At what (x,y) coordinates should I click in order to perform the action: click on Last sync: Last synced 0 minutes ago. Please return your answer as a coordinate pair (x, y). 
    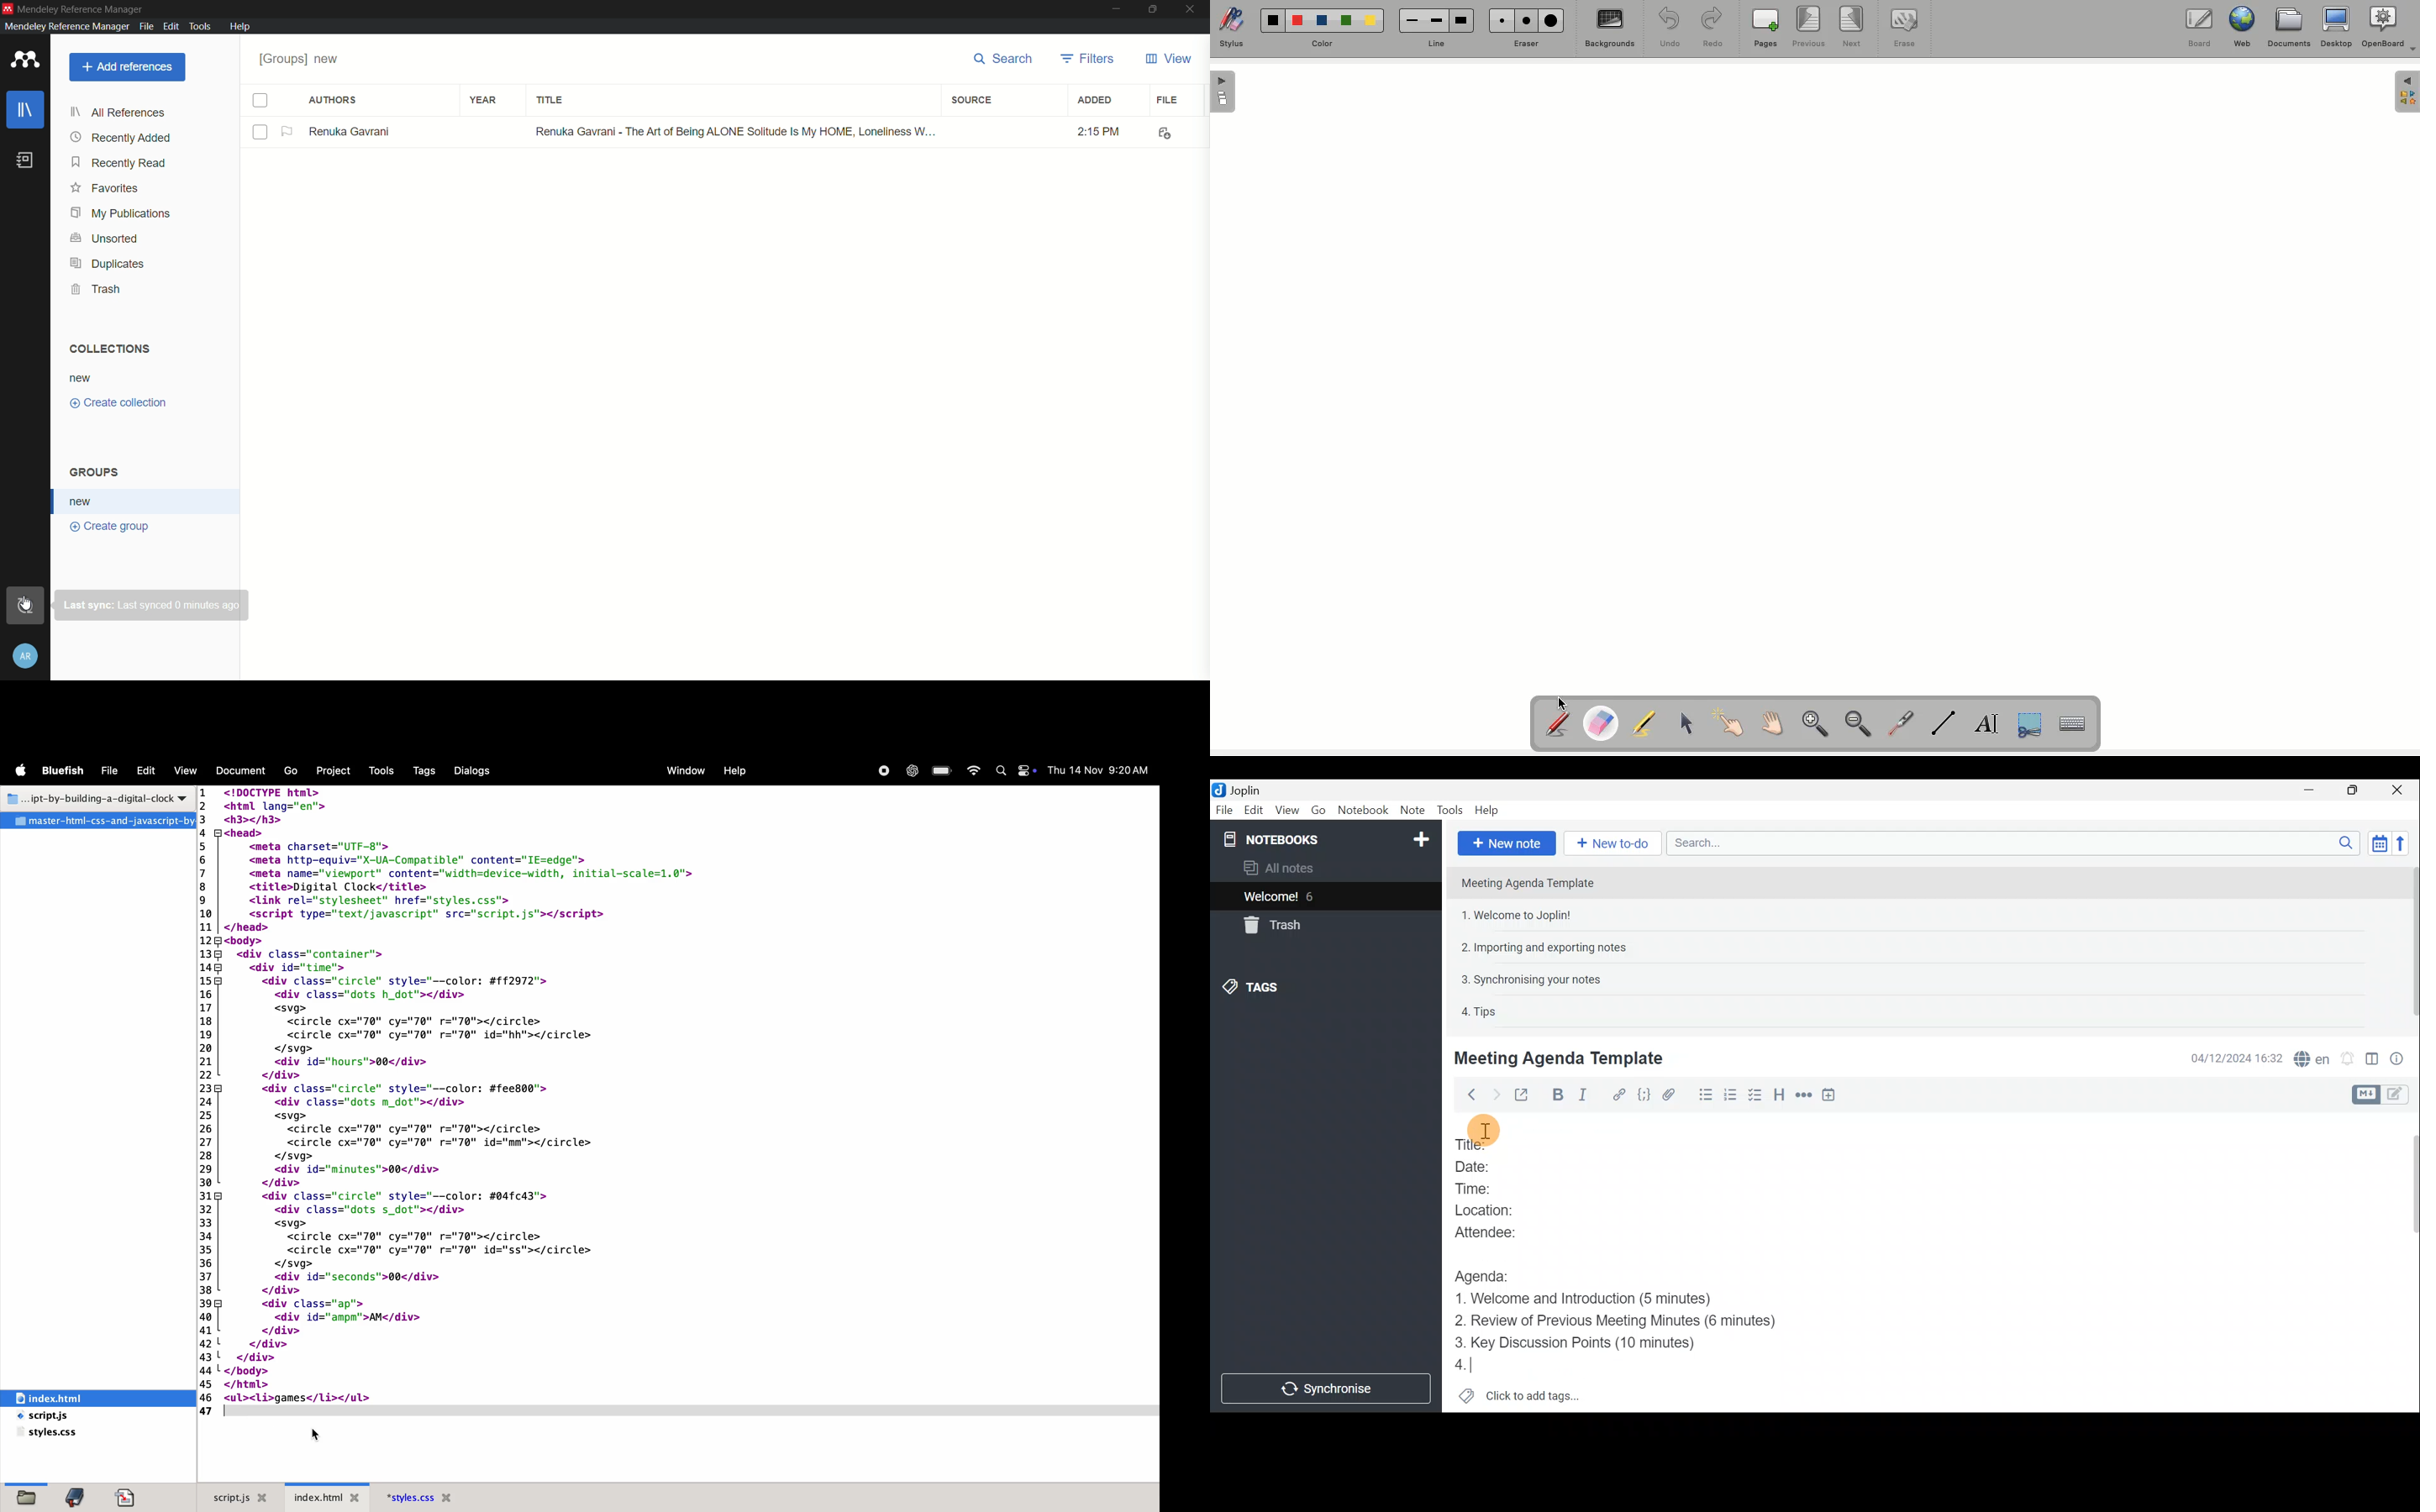
    Looking at the image, I should click on (154, 605).